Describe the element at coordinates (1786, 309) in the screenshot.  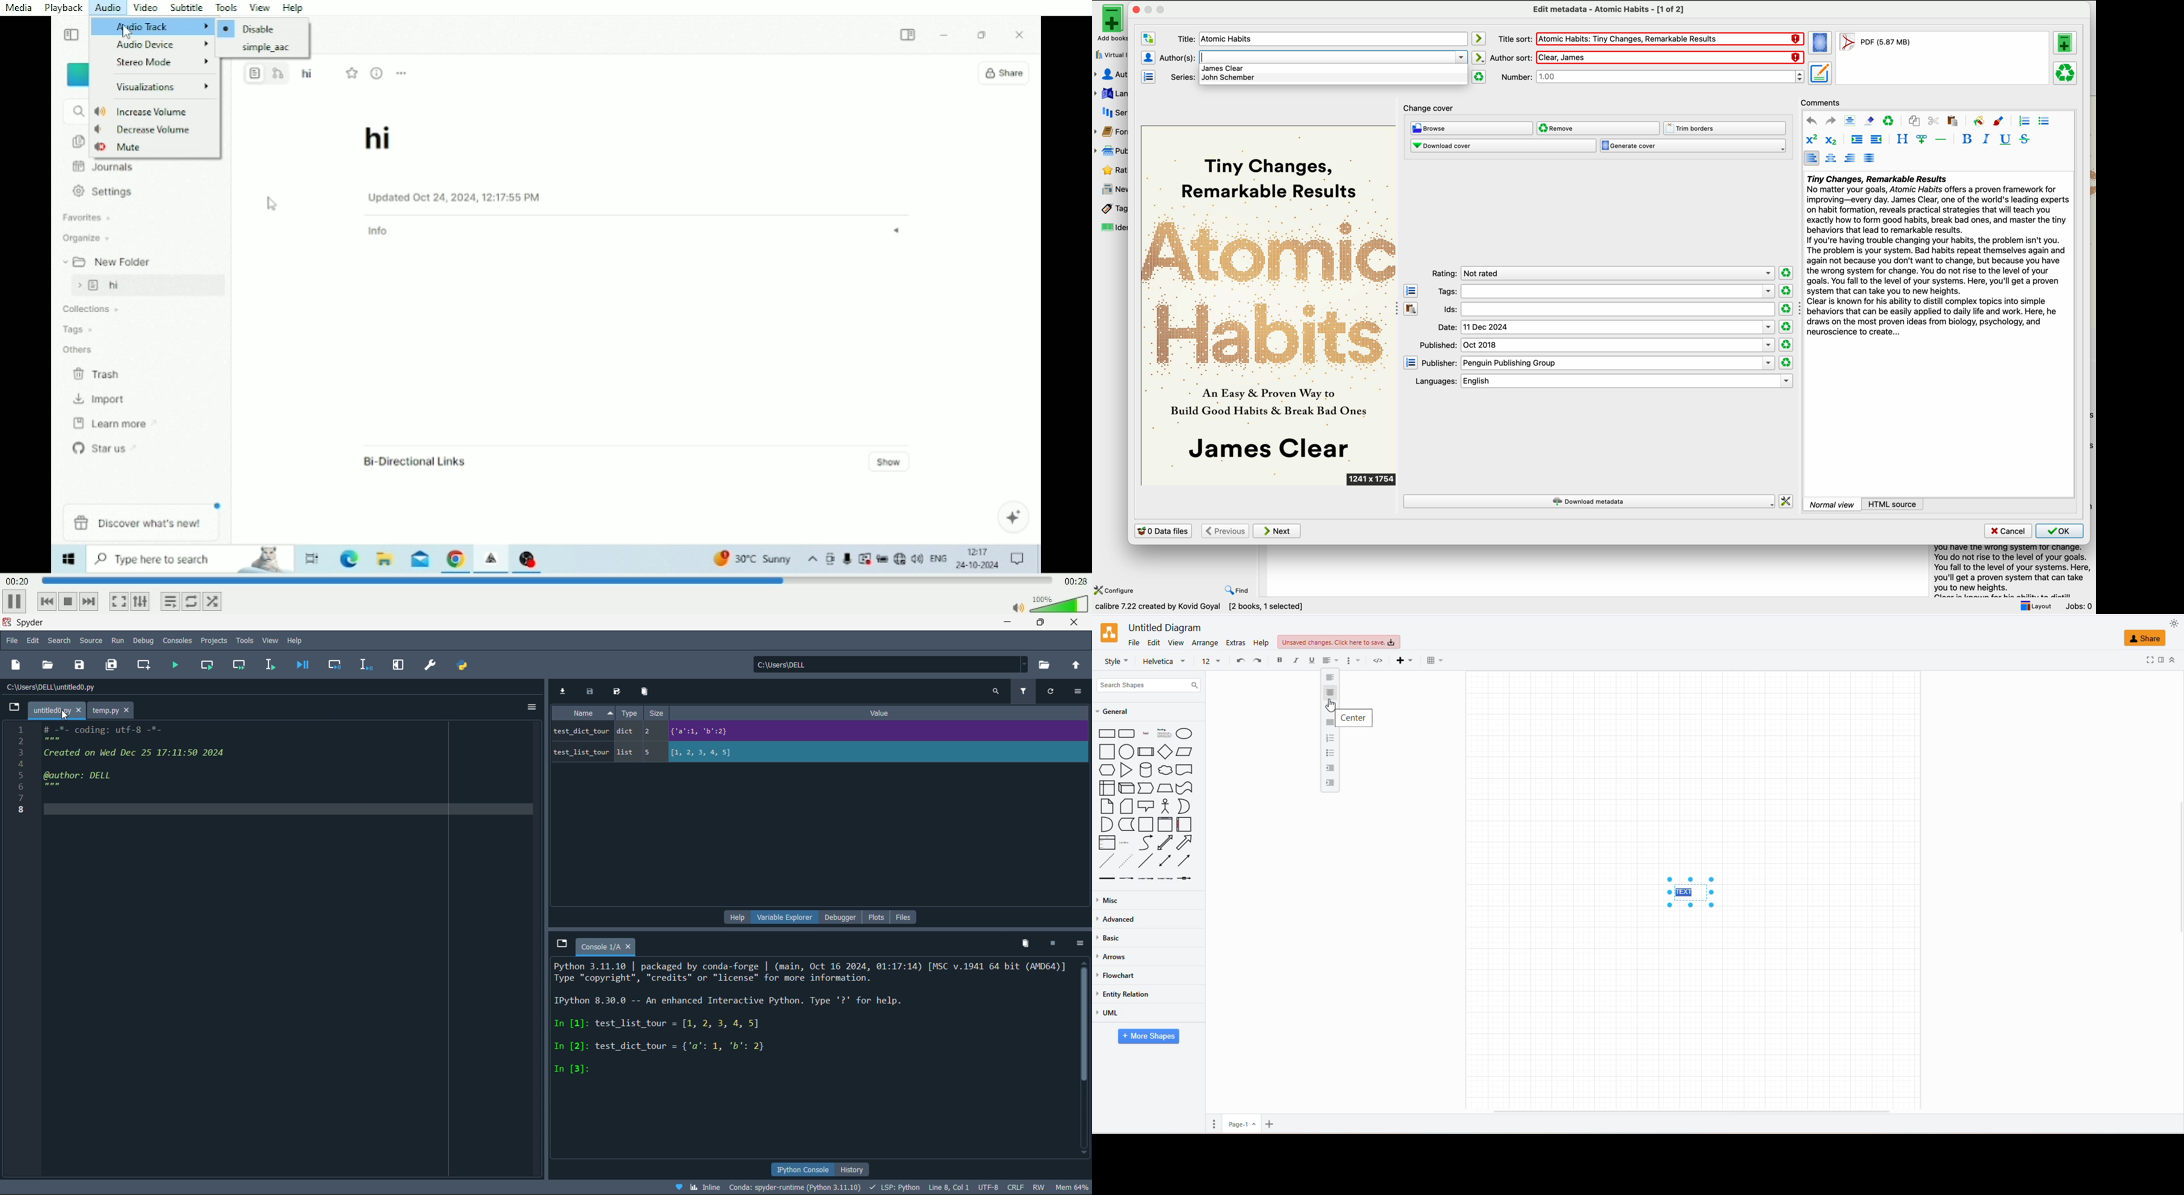
I see `clear rating` at that location.